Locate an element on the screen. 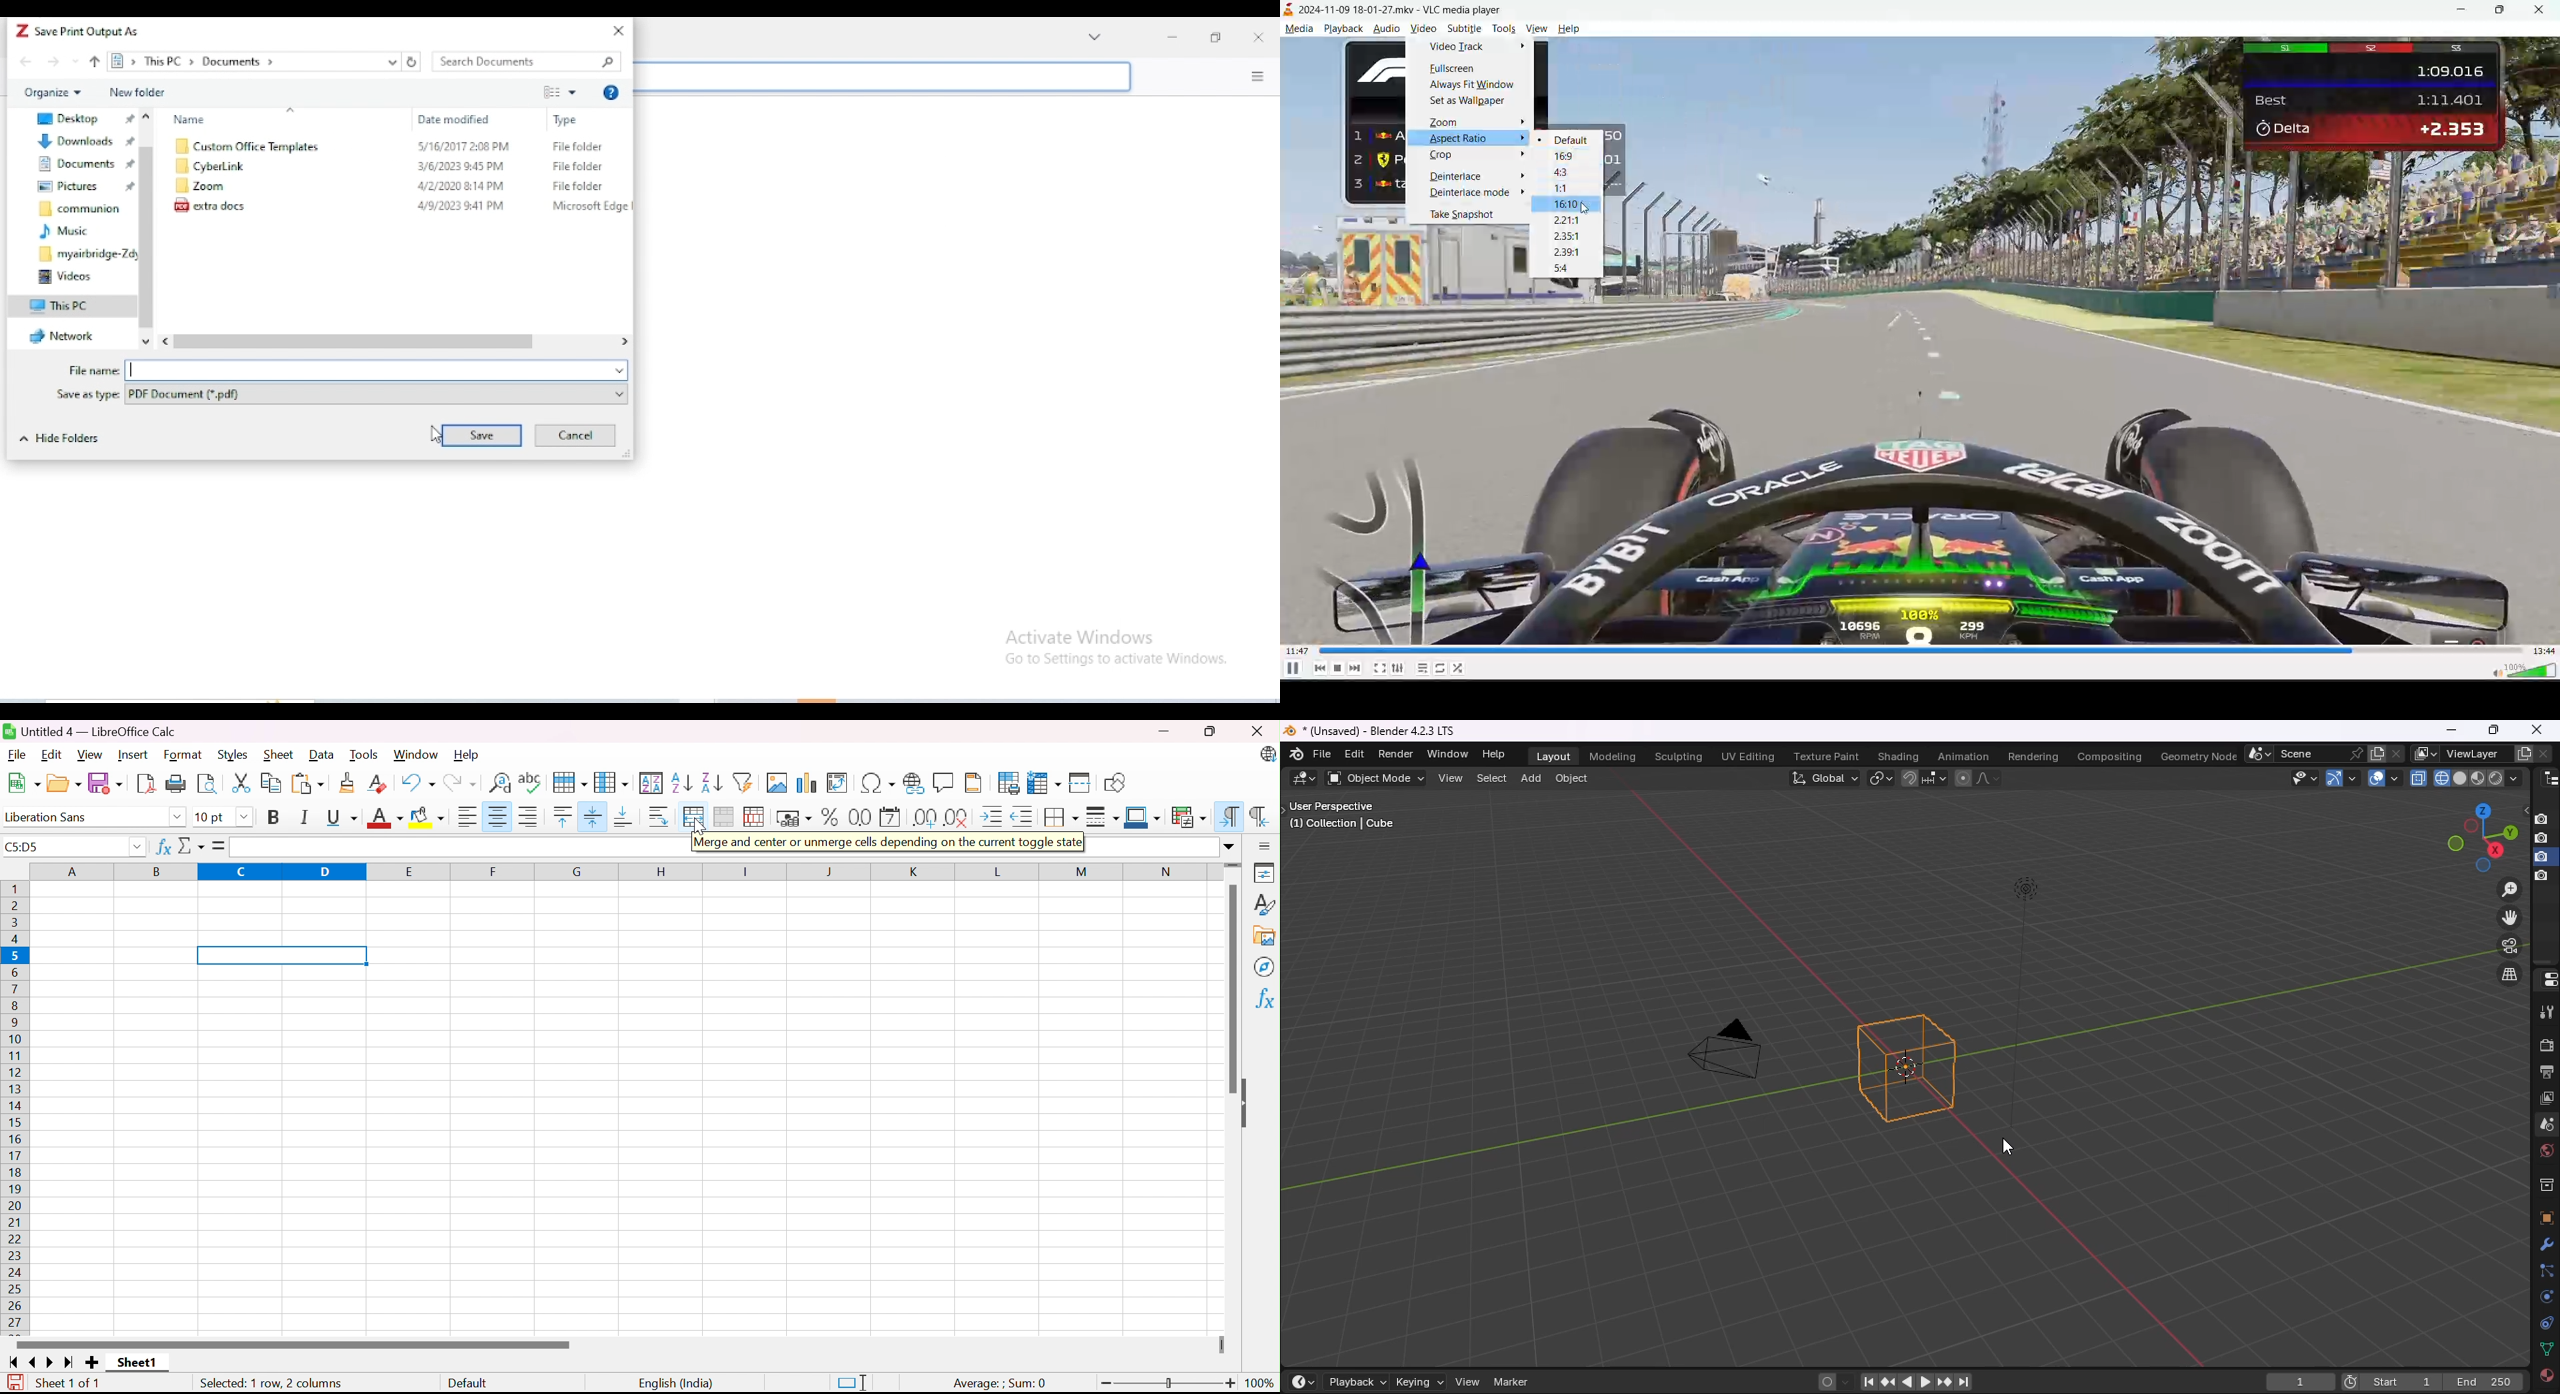  Insert Image is located at coordinates (776, 783).